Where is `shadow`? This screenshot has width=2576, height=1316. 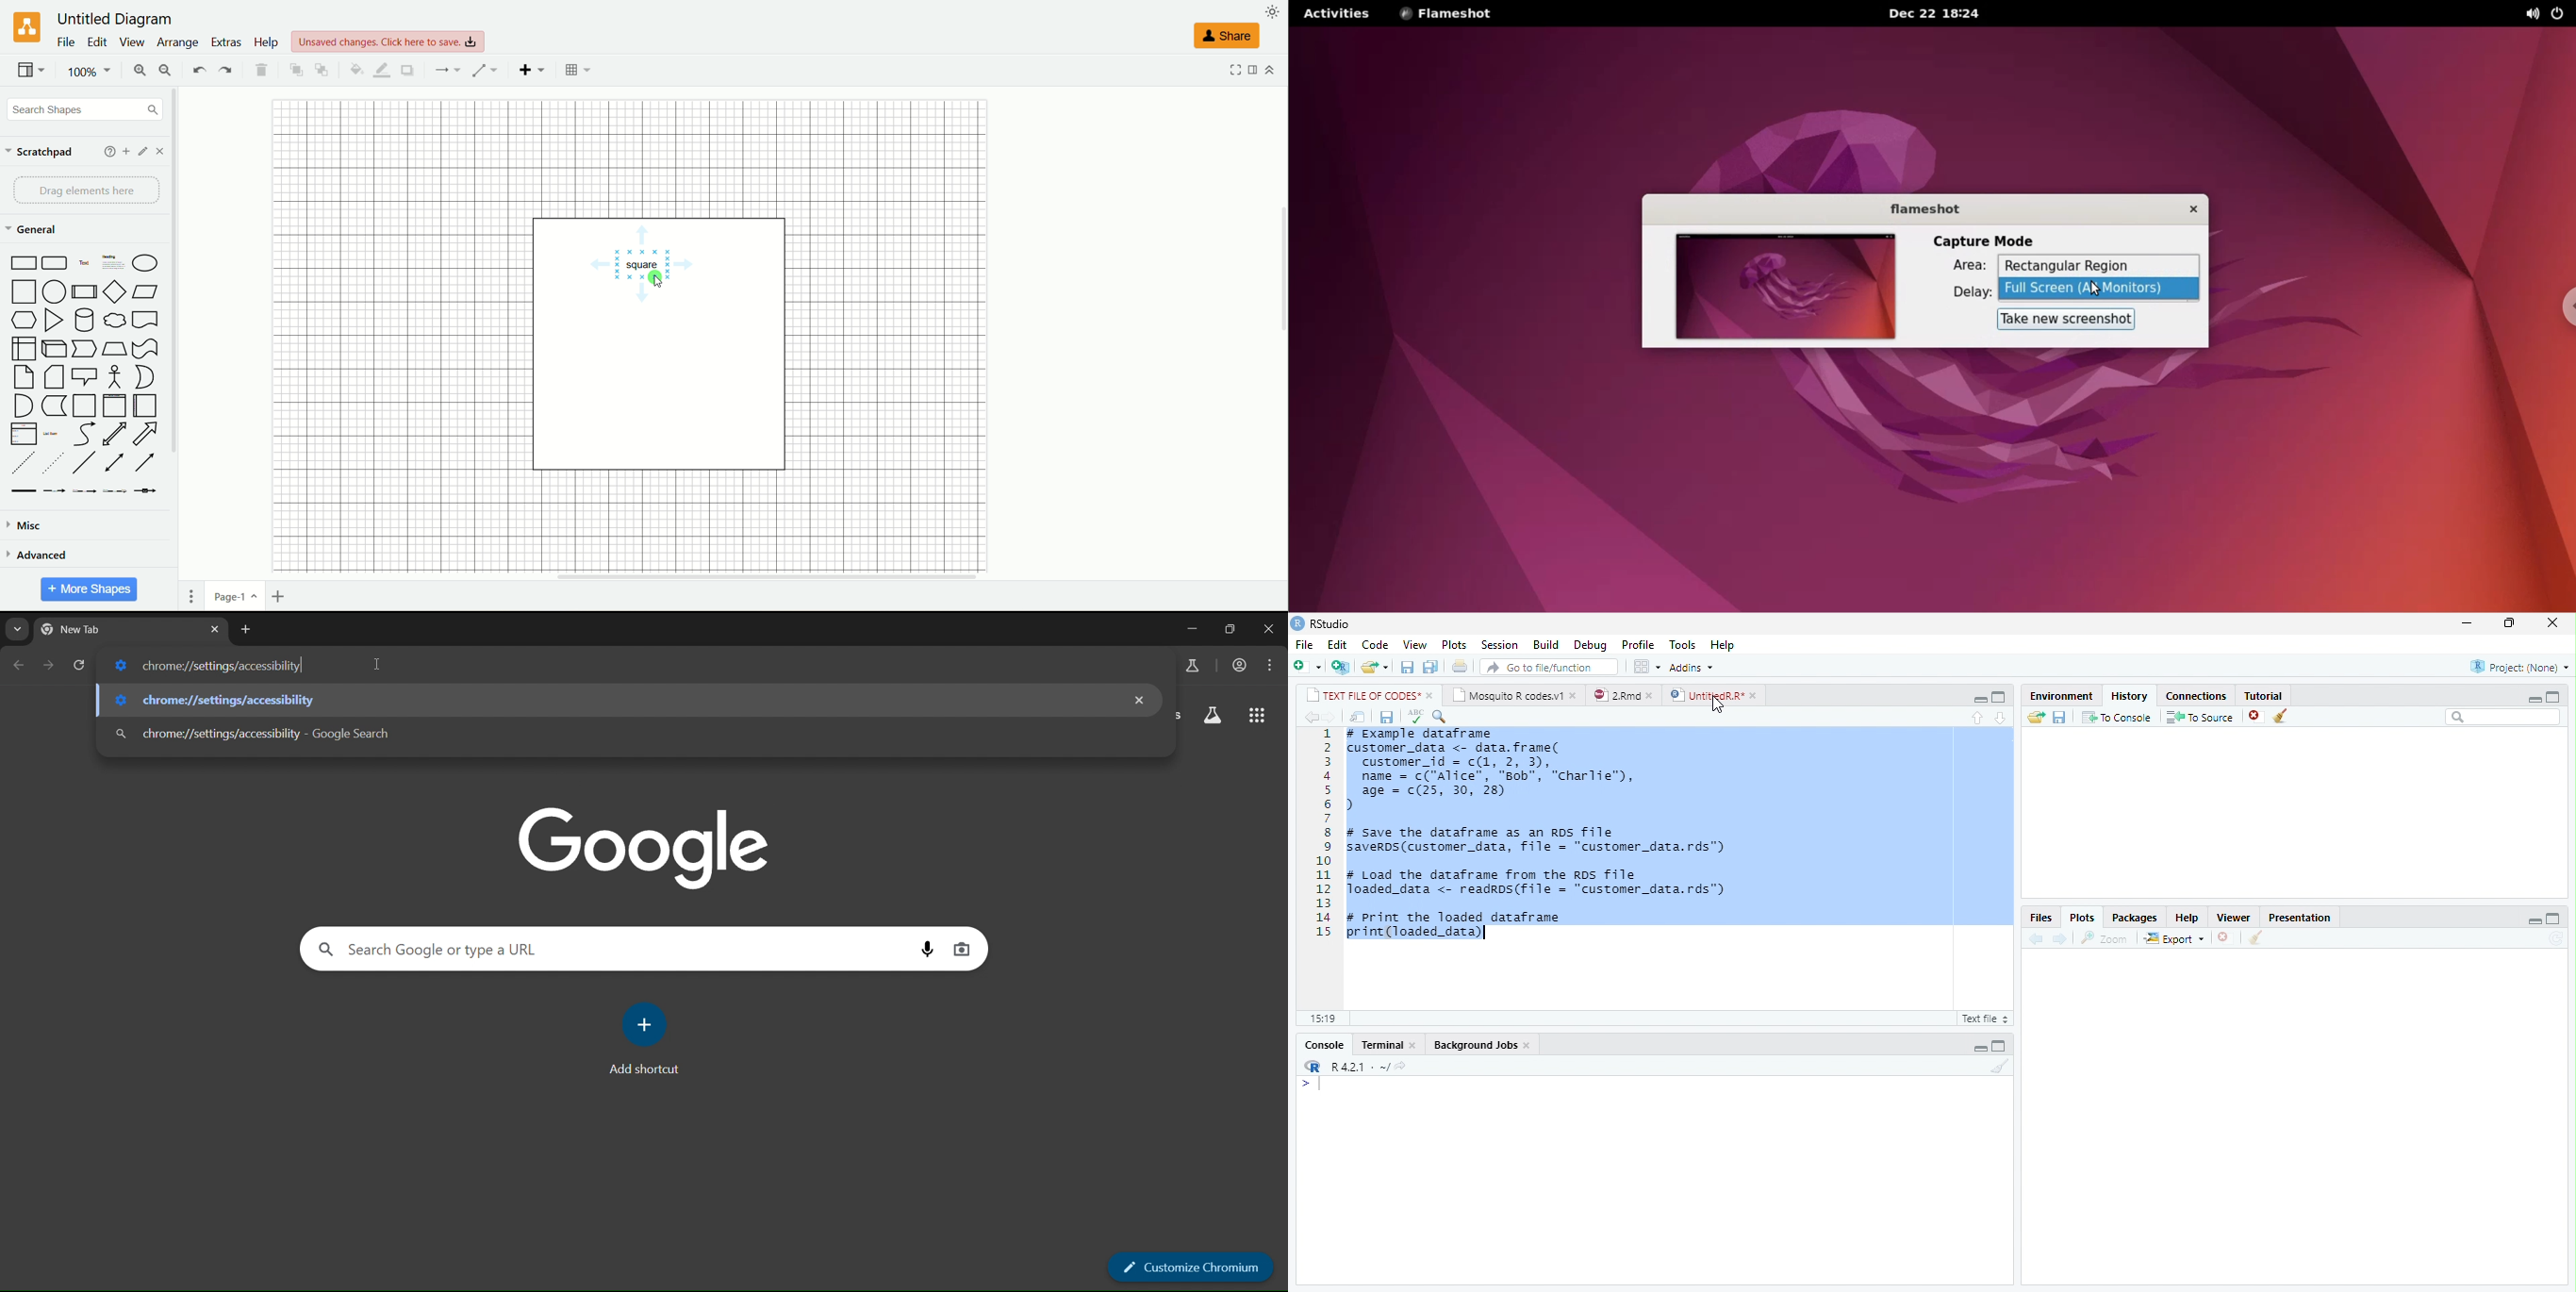 shadow is located at coordinates (408, 70).